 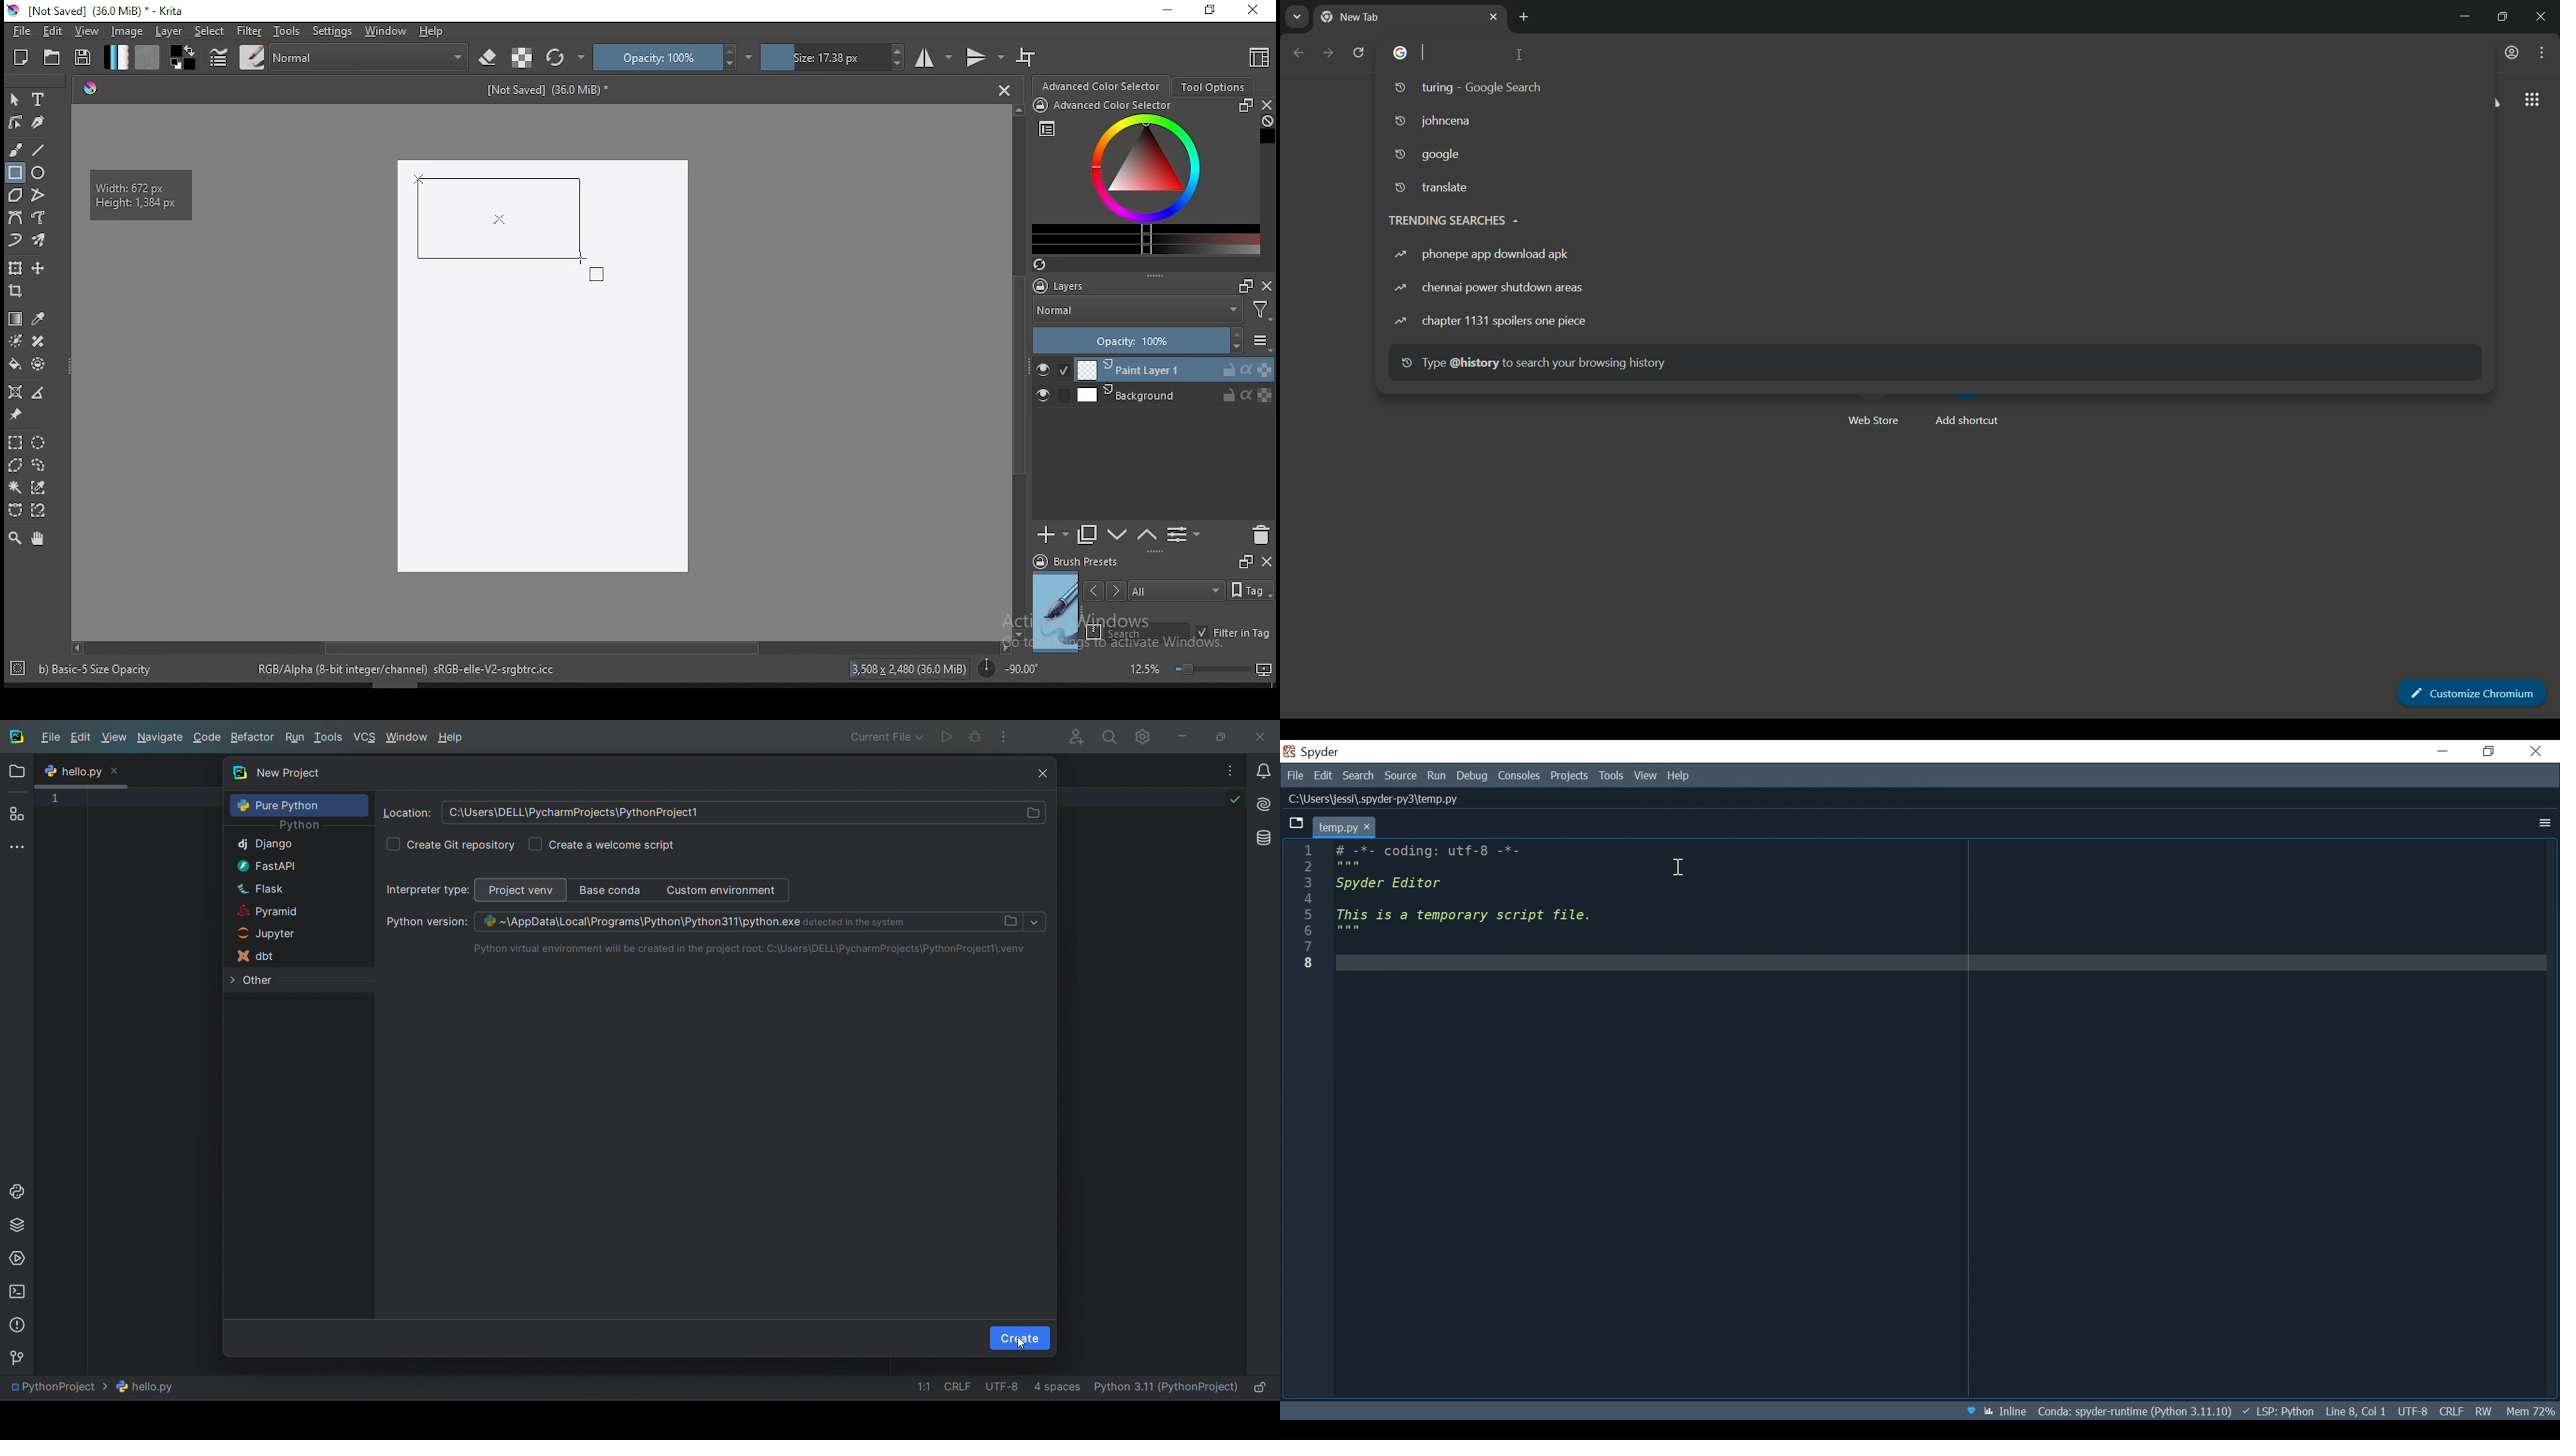 I want to click on More Options, so click(x=2543, y=823).